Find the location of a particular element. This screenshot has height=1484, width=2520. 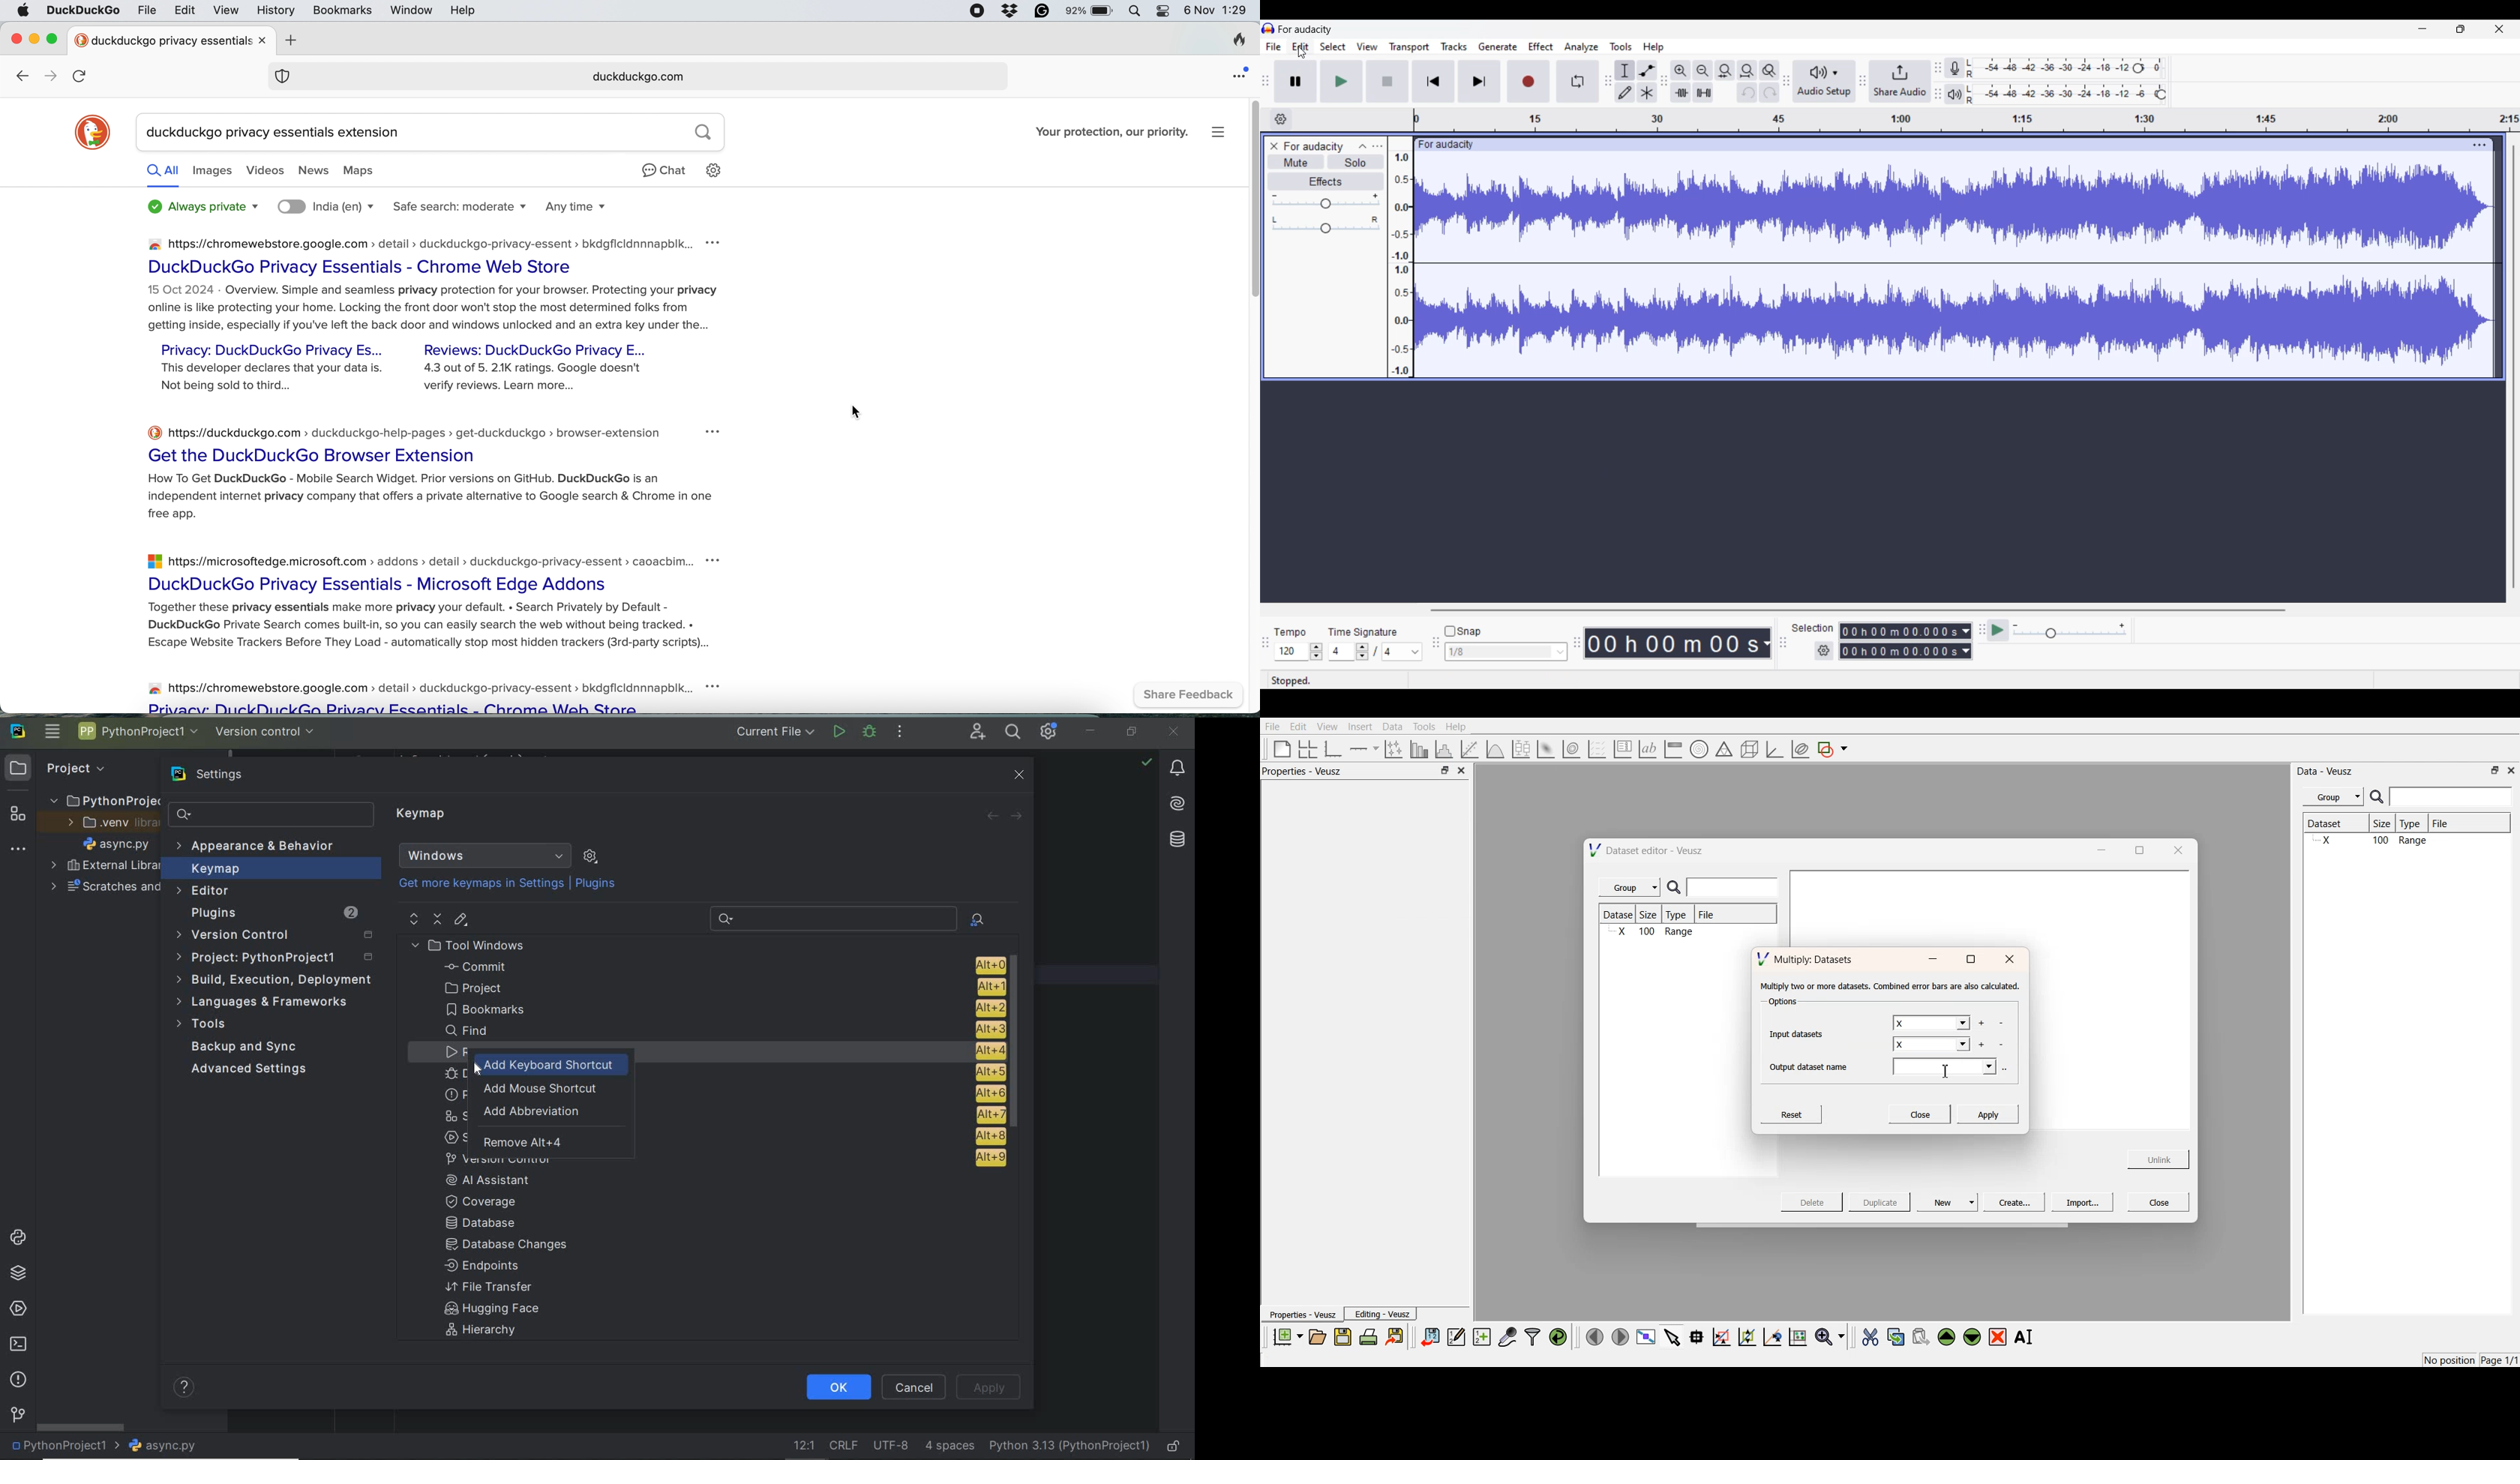

Close interface is located at coordinates (2499, 29).